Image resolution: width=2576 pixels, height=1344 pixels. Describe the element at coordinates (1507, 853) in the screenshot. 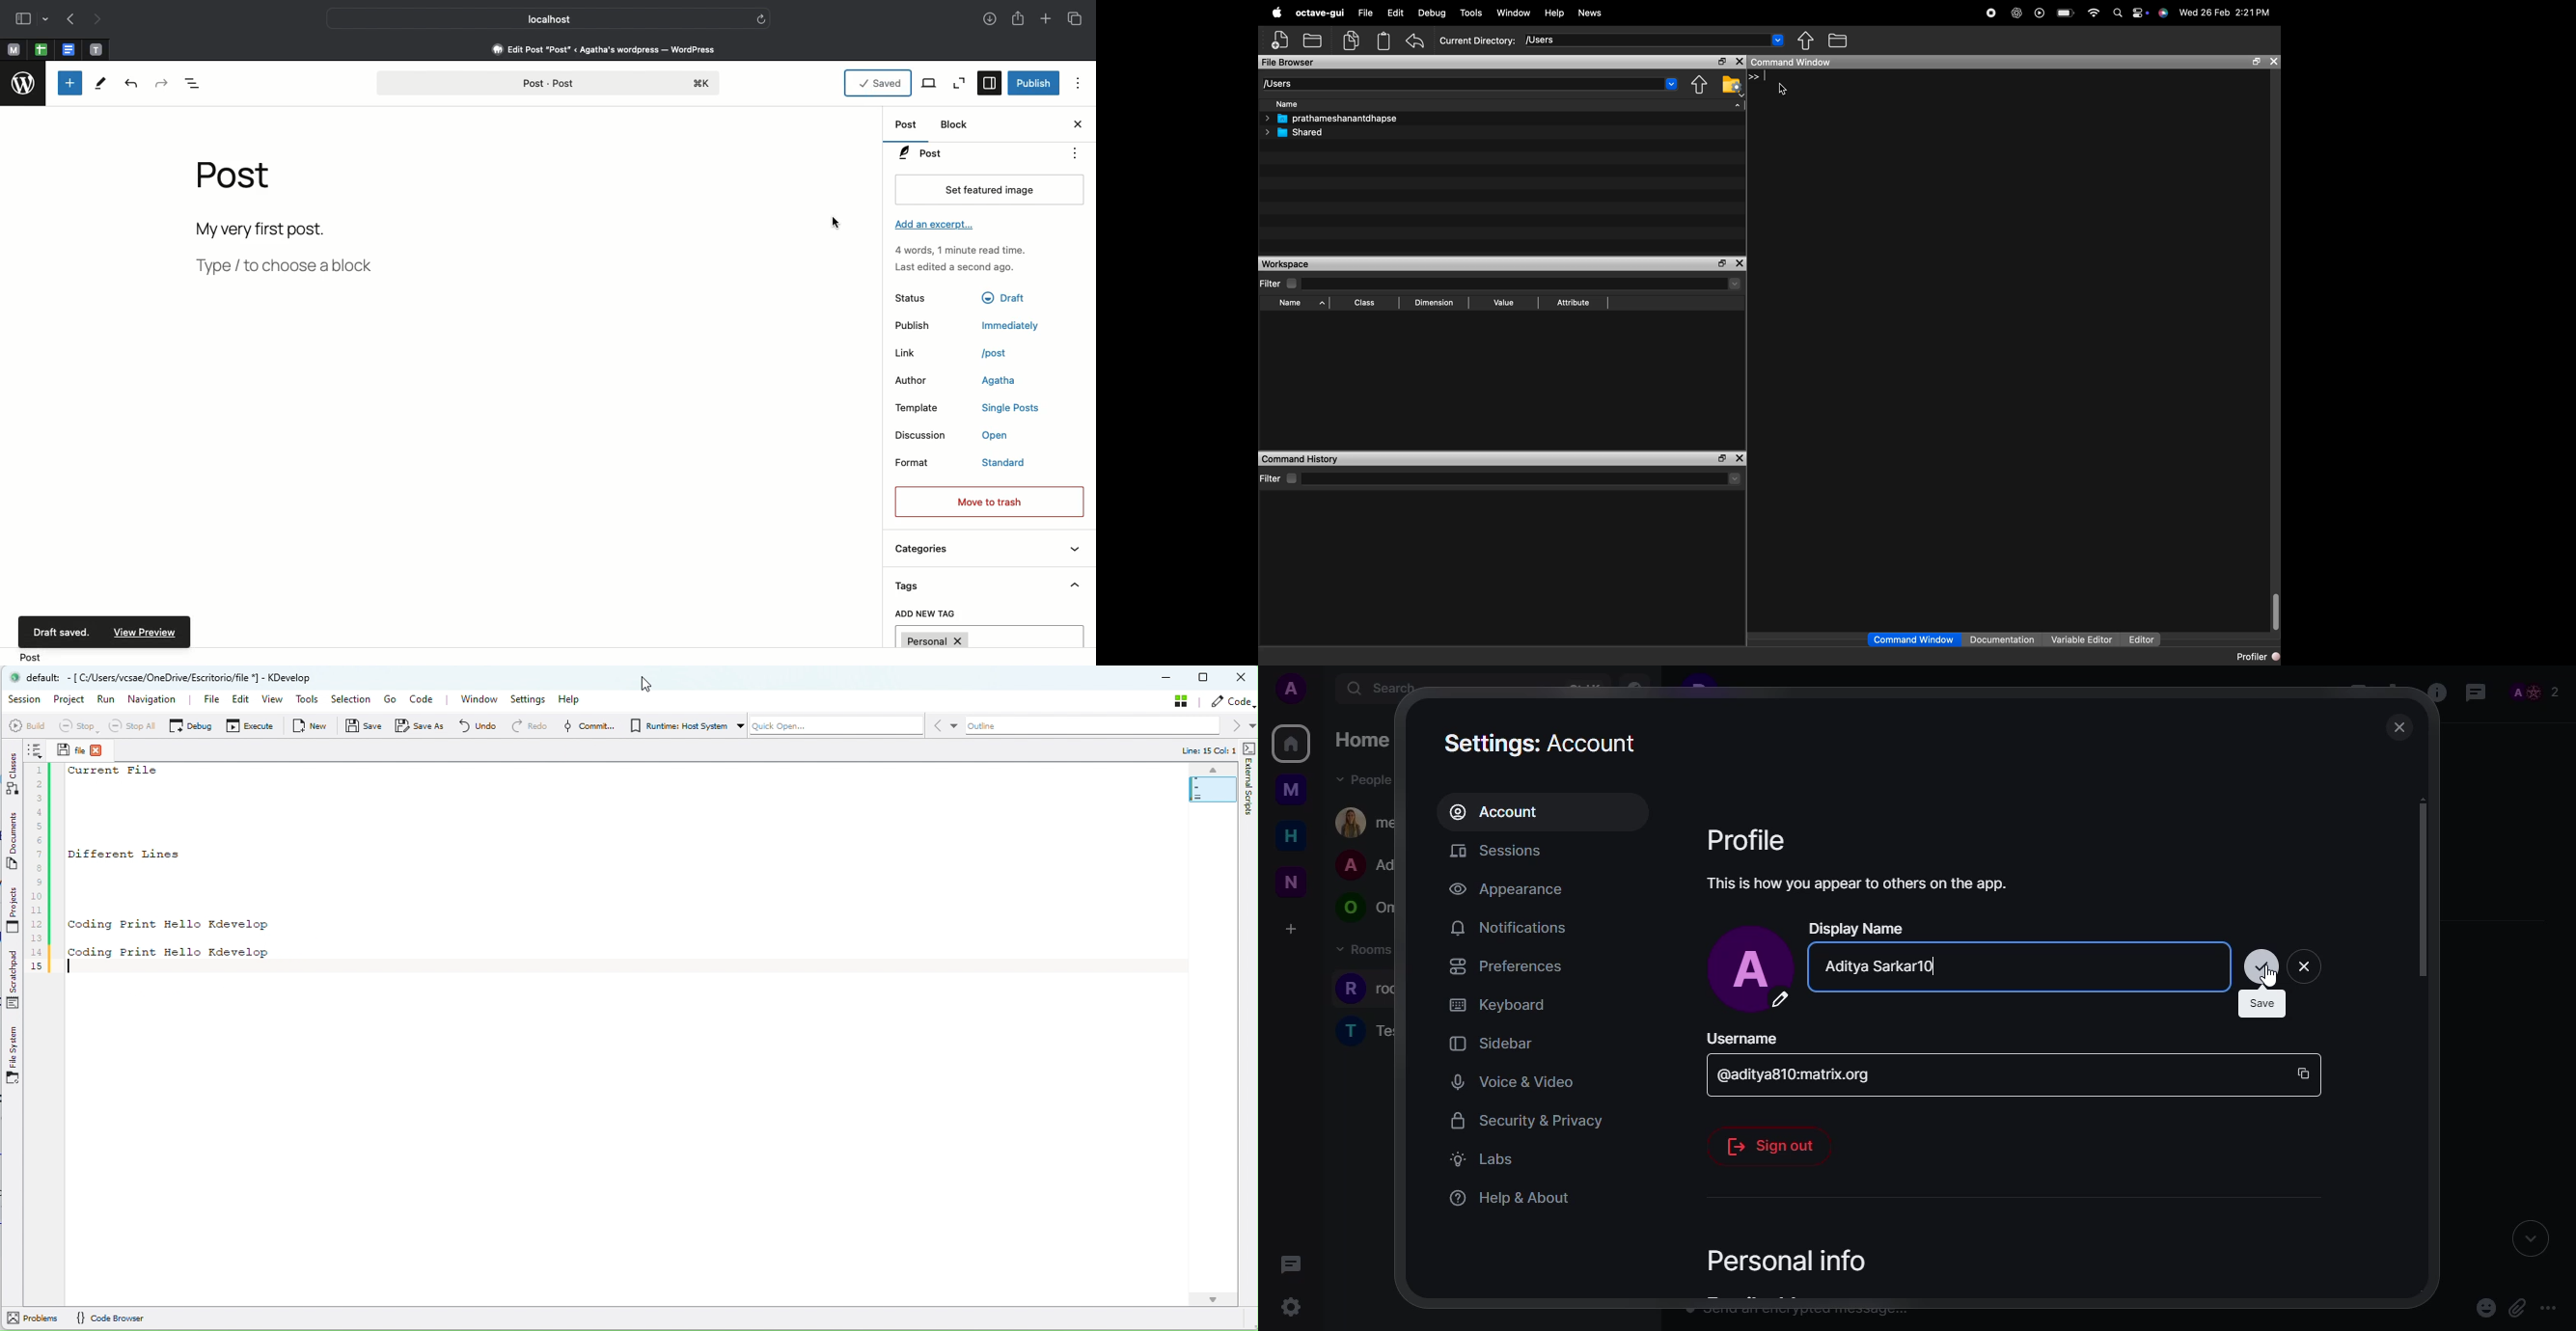

I see `sessions` at that location.